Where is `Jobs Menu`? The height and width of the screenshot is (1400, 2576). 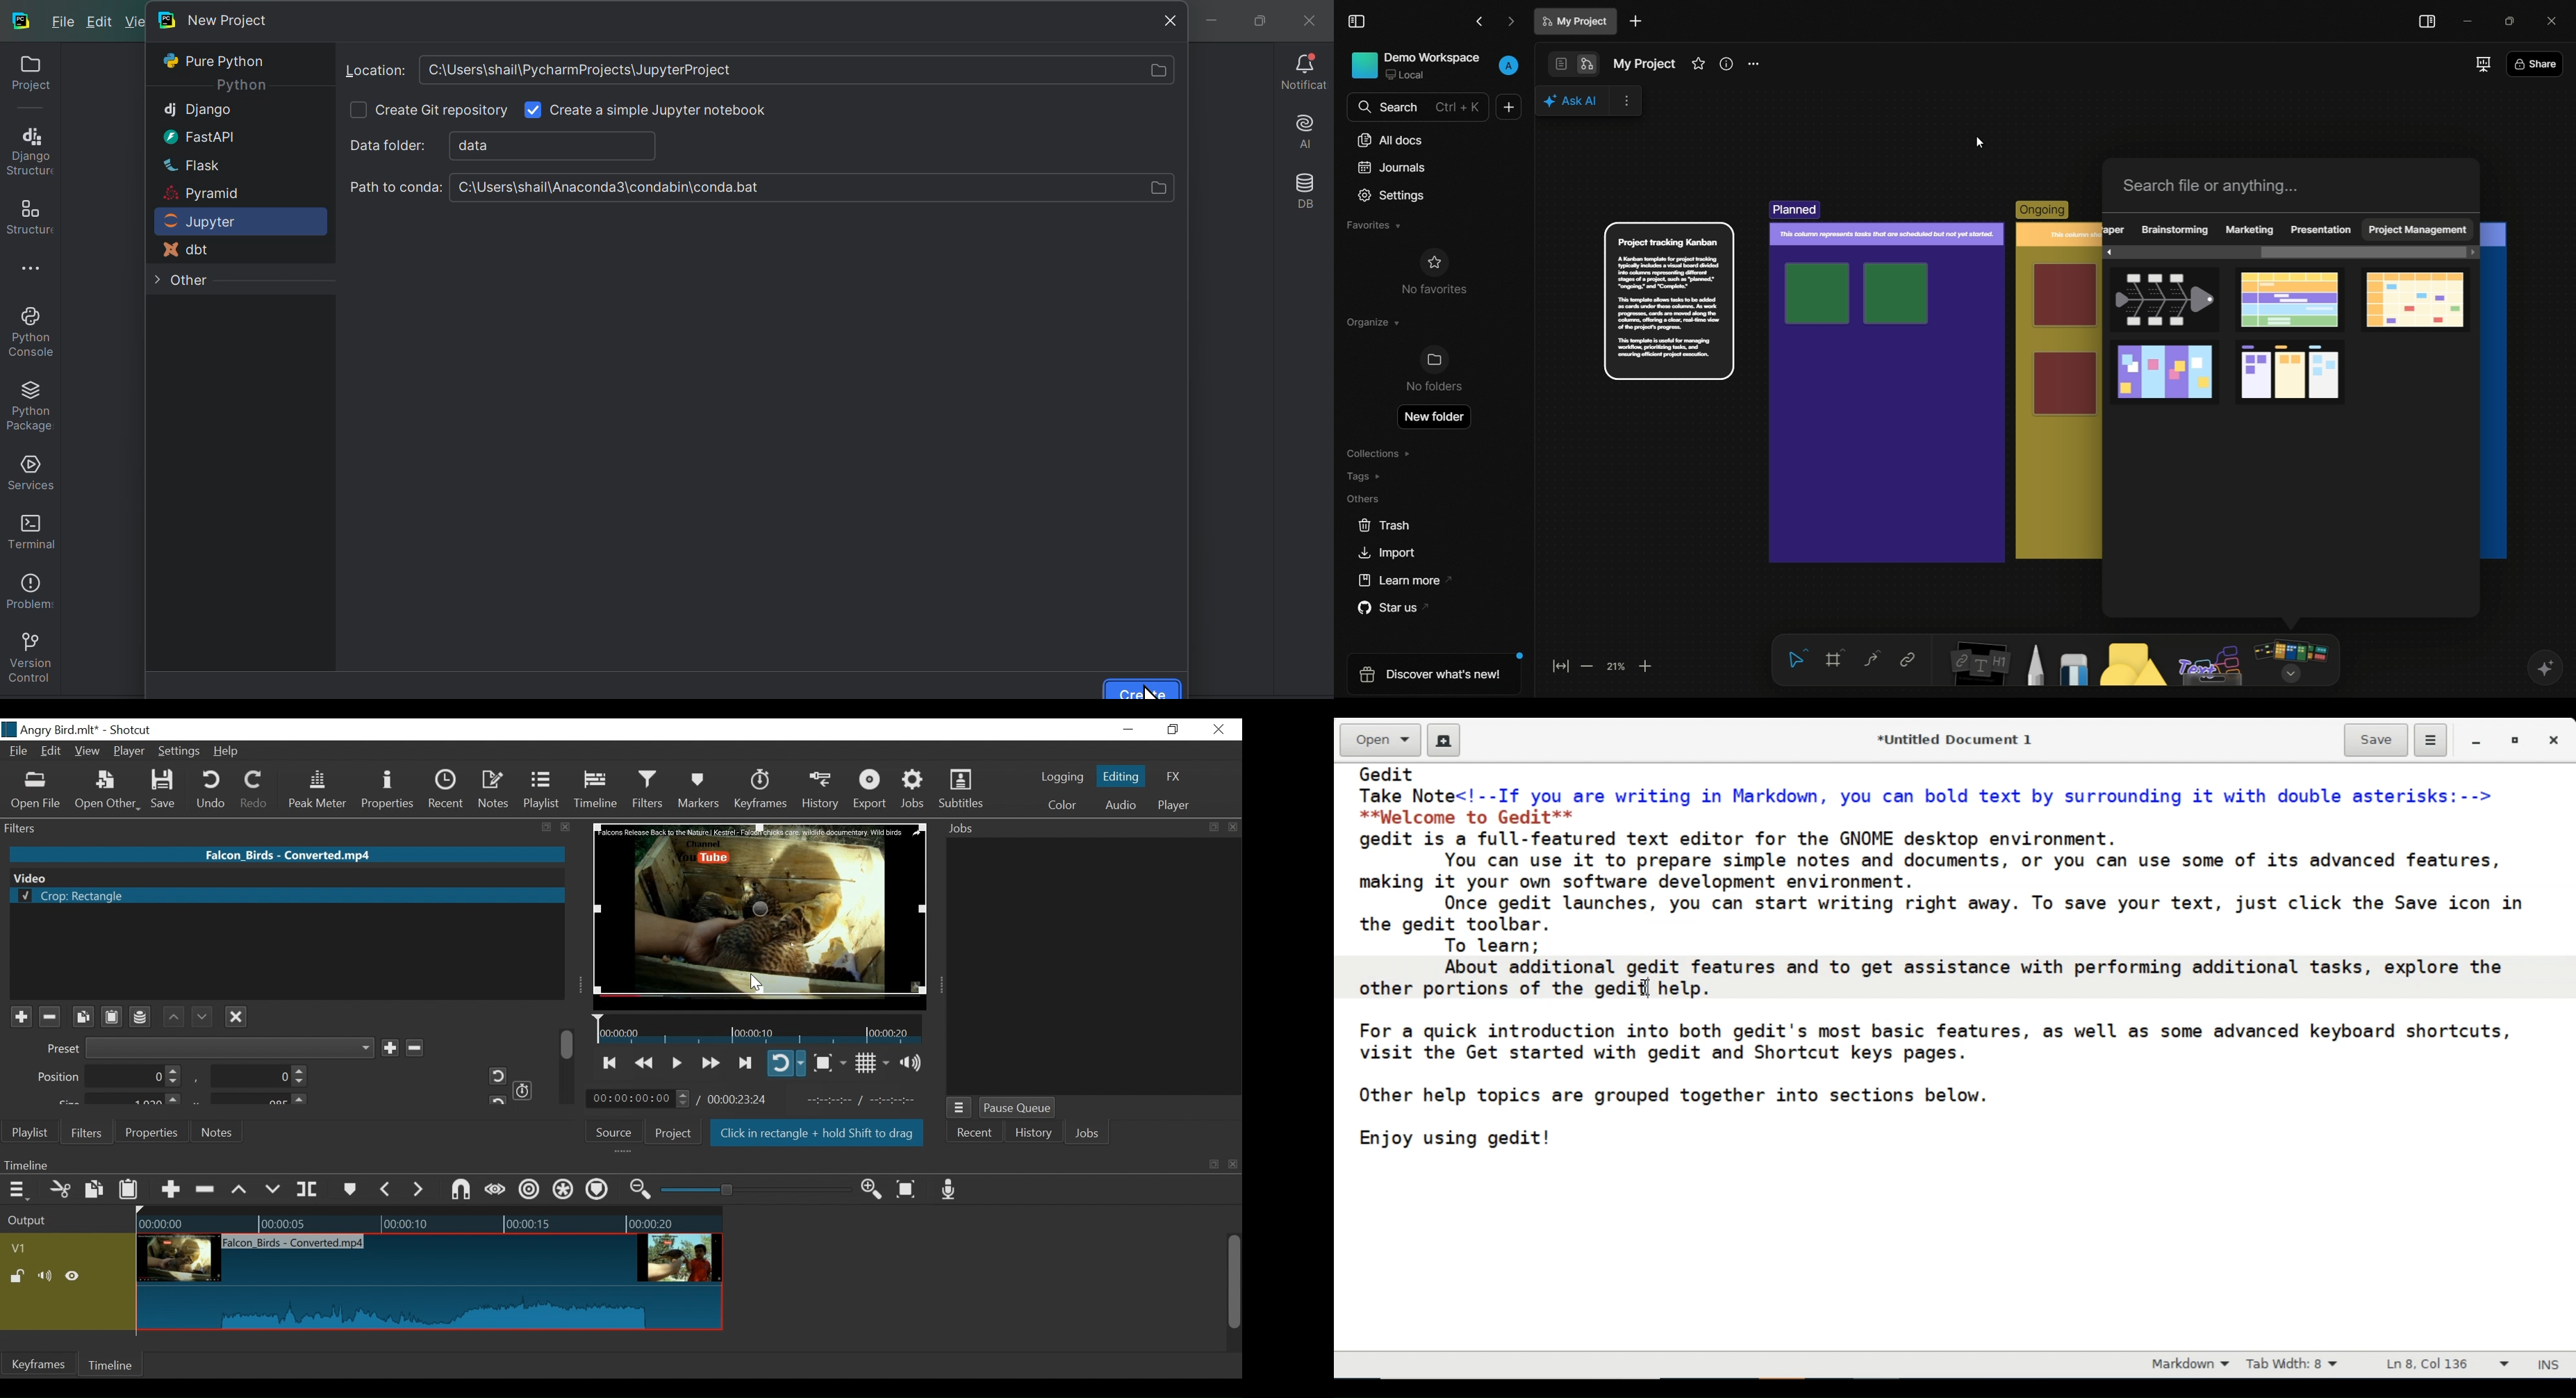
Jobs Menu is located at coordinates (958, 1109).